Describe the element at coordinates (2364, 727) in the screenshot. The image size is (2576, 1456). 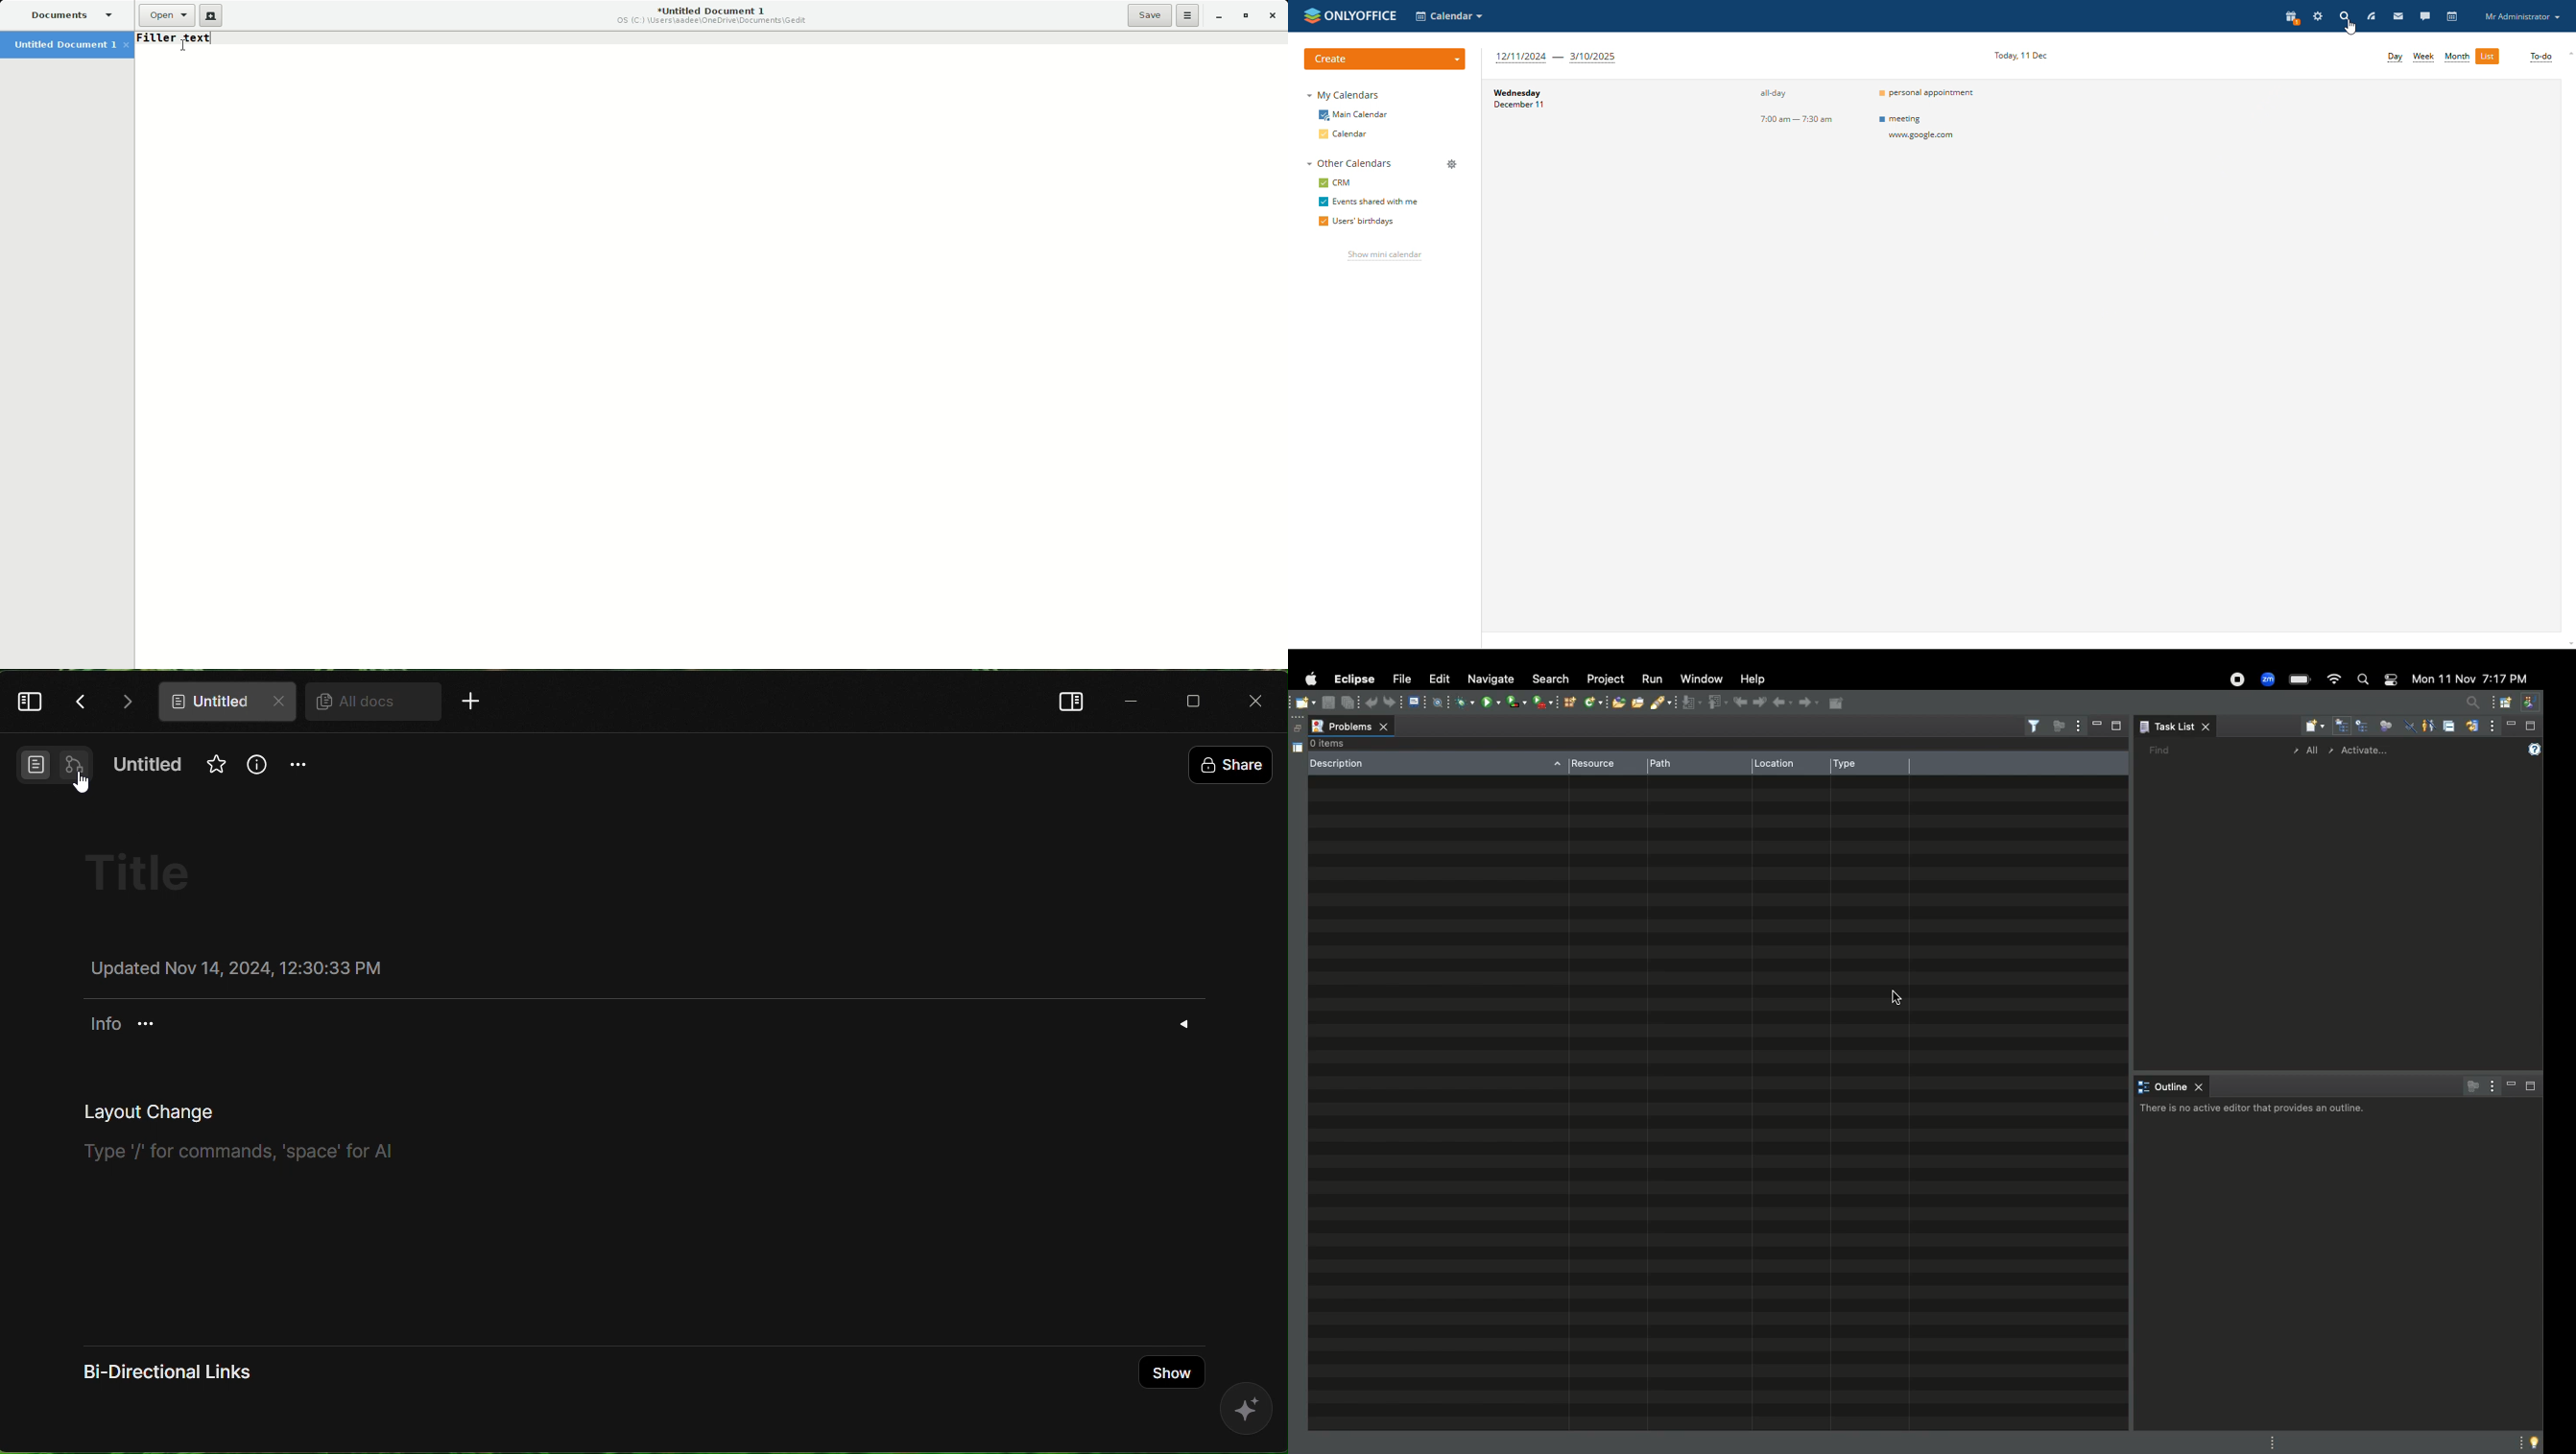
I see `Scheduled` at that location.